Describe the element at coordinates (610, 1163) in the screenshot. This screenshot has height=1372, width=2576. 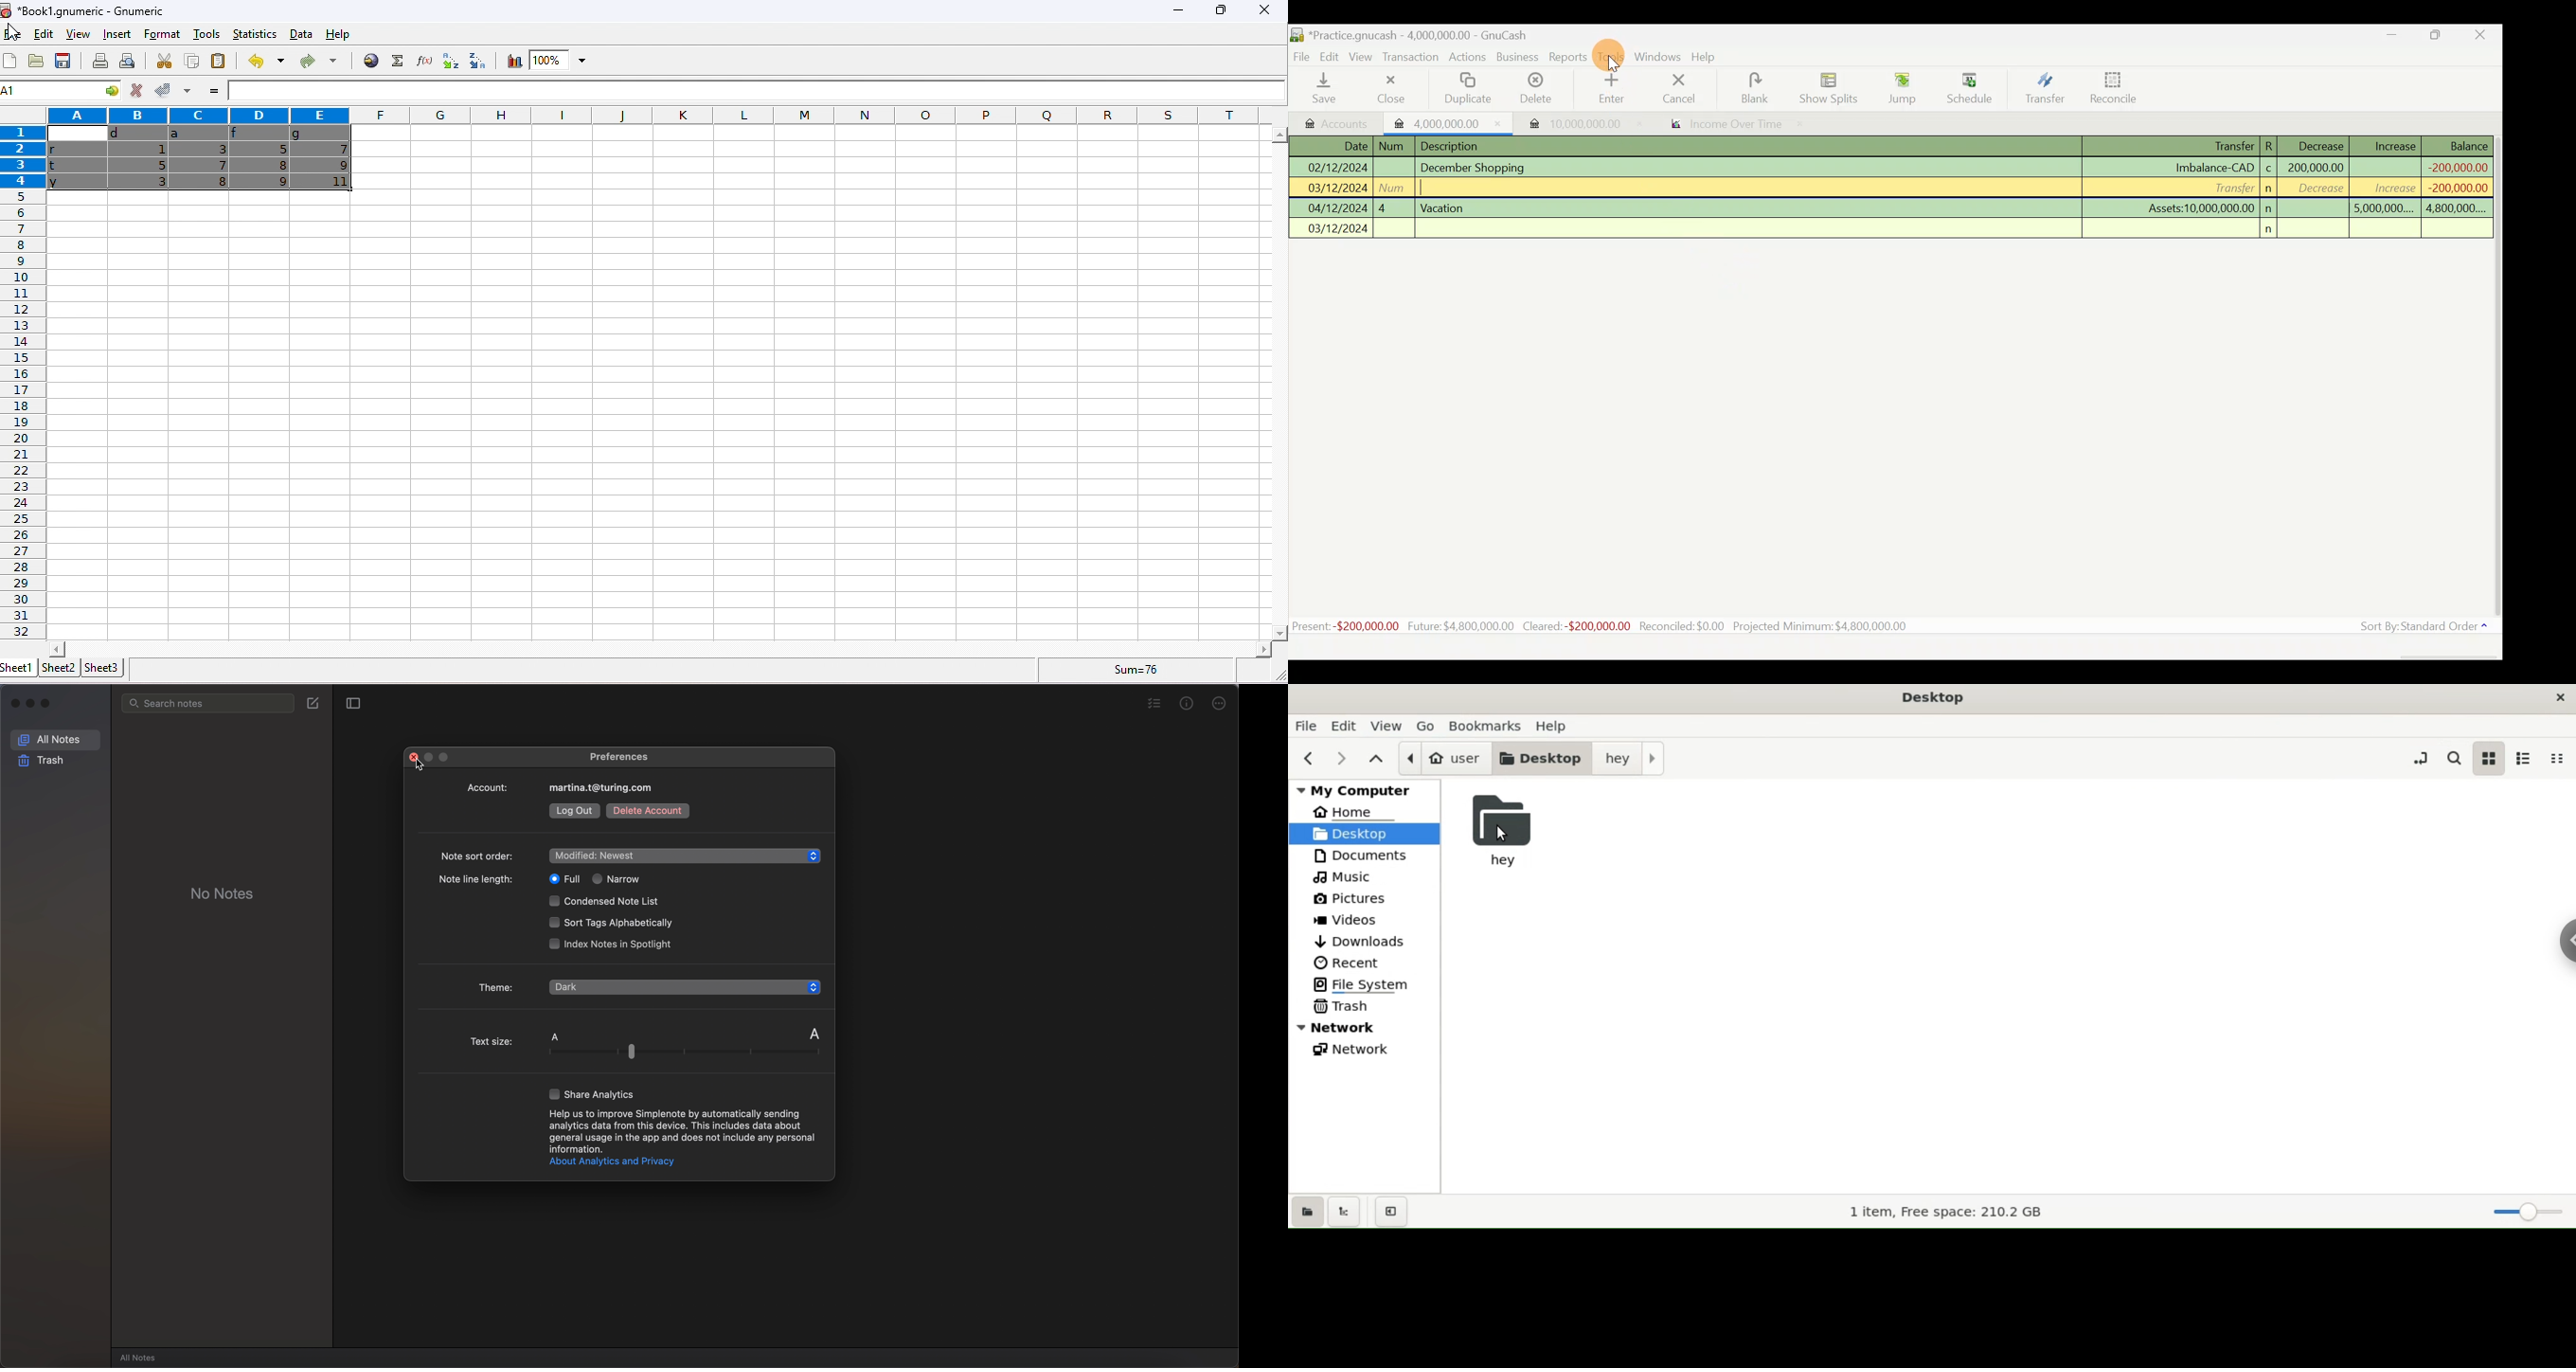
I see `about analytics and privacy` at that location.